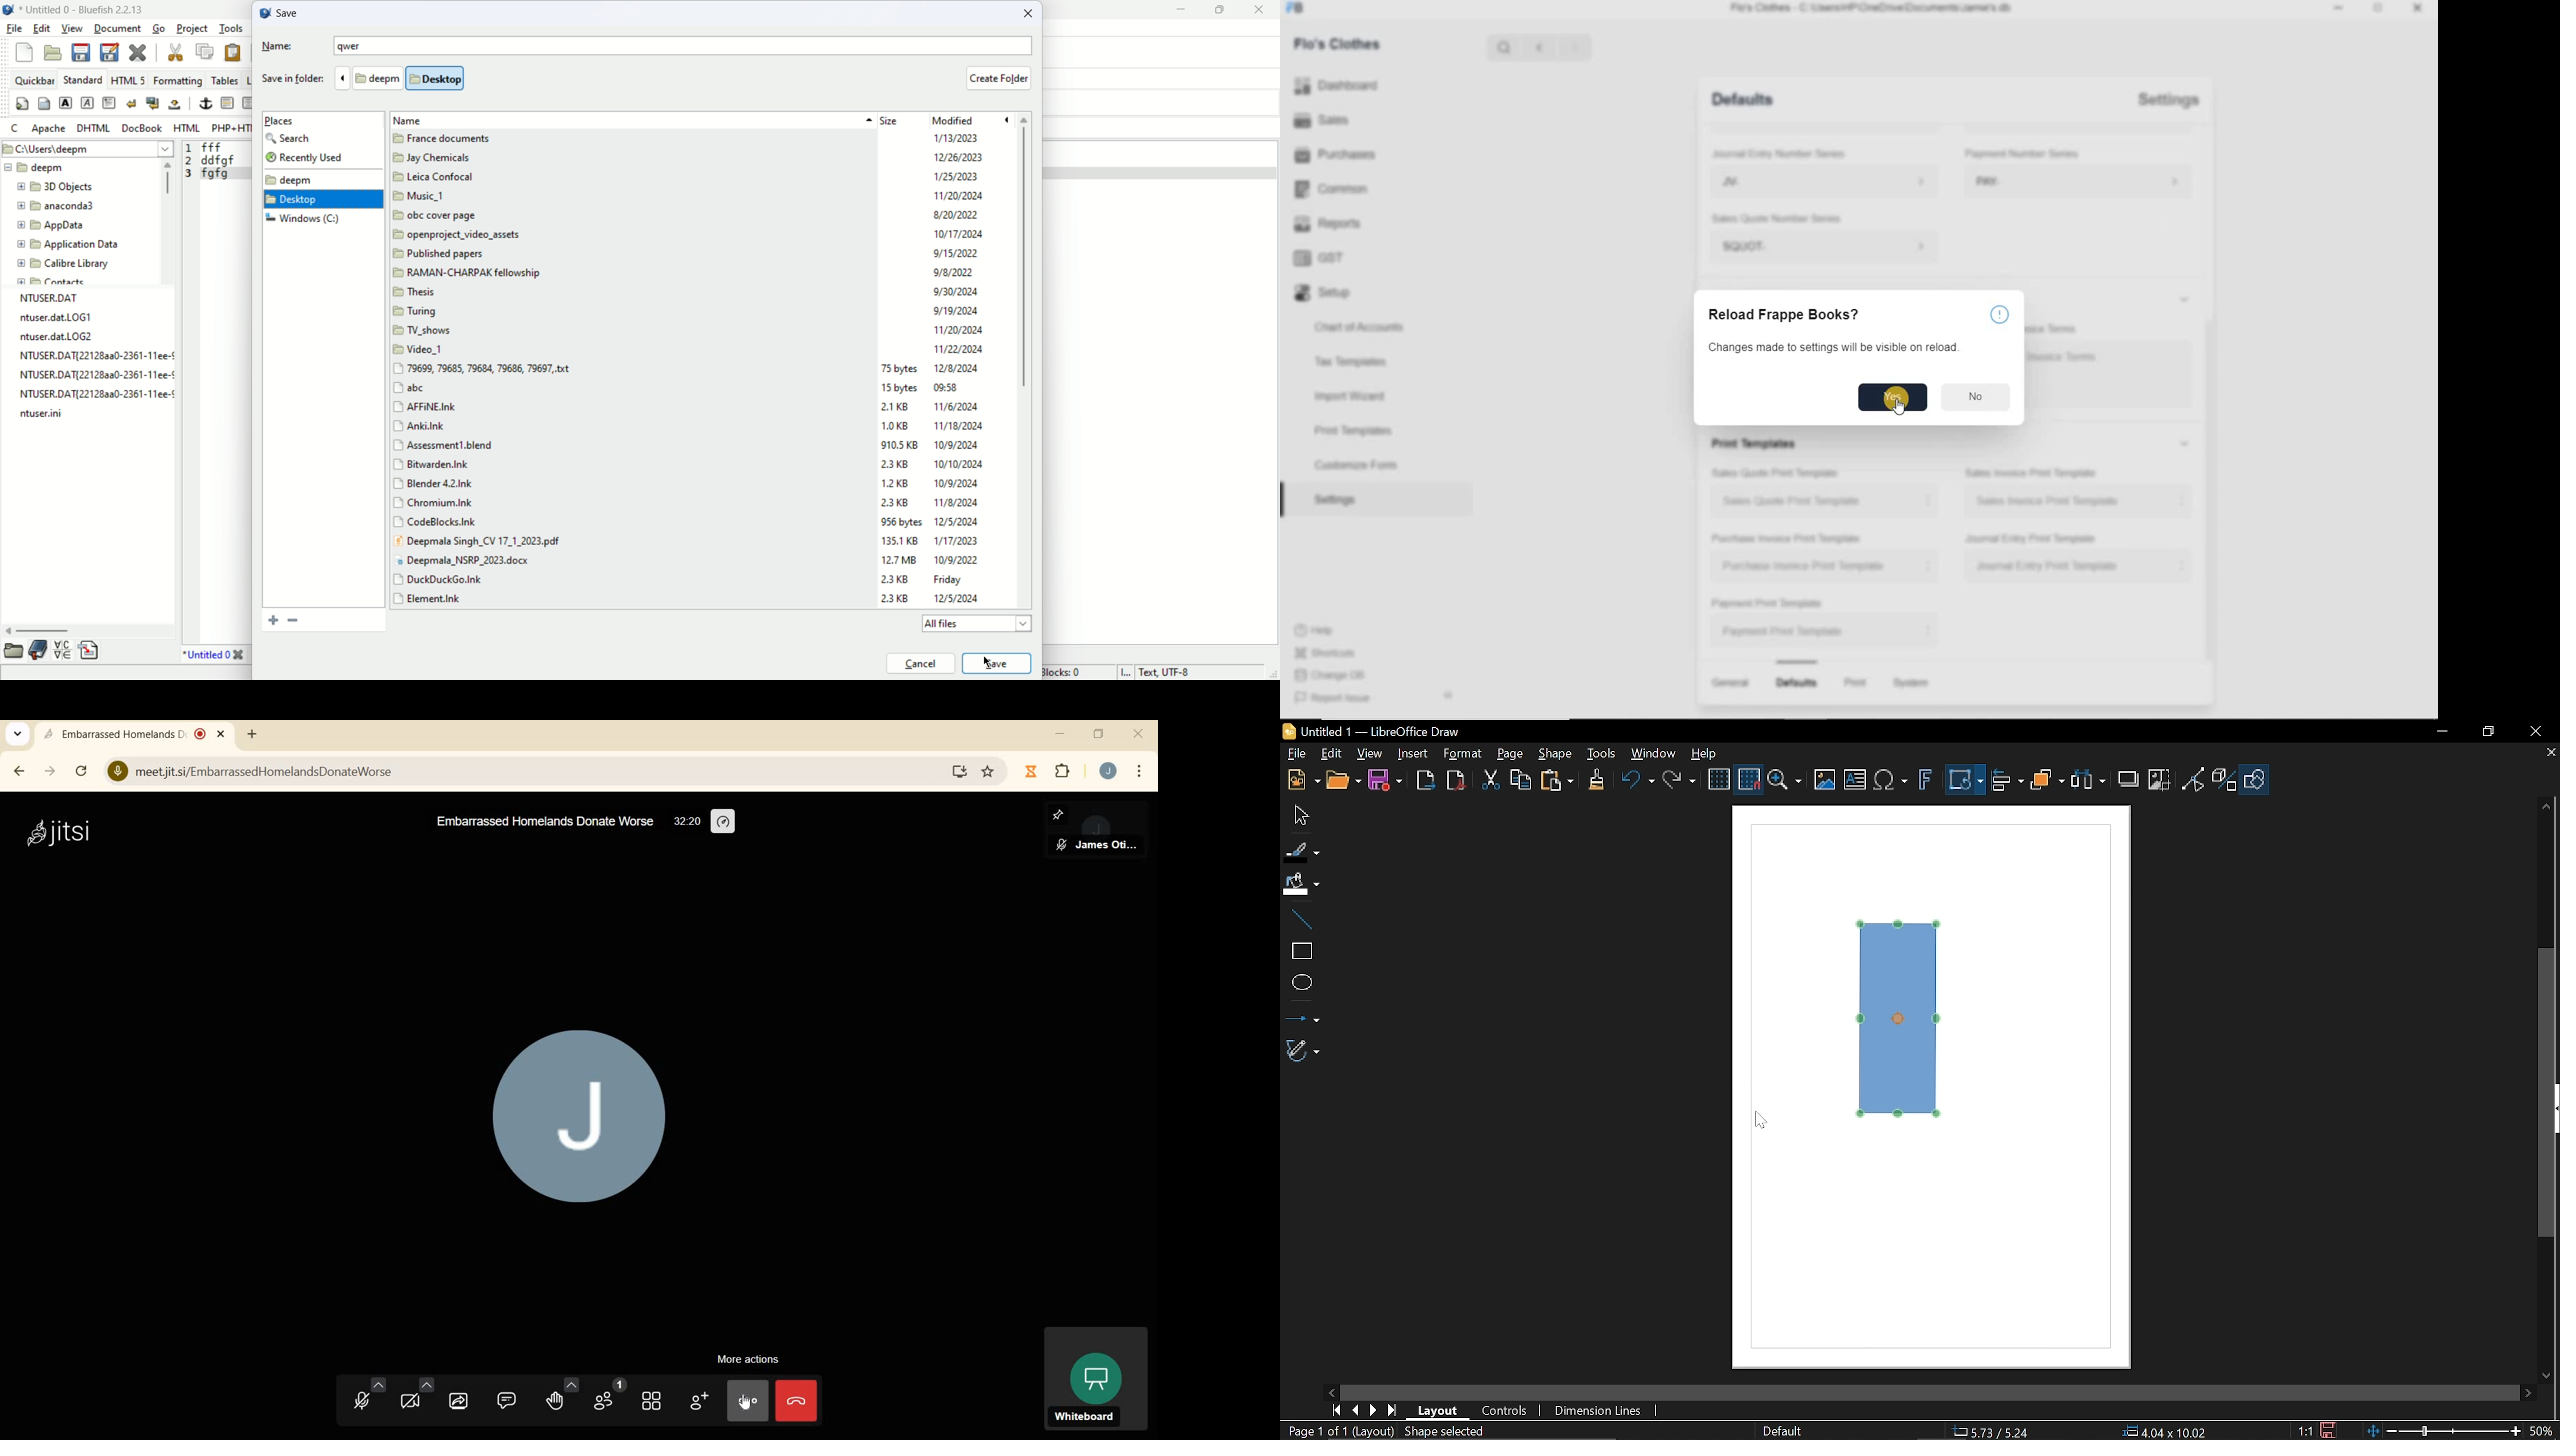 This screenshot has height=1456, width=2576. I want to click on Dashboard, so click(1340, 87).